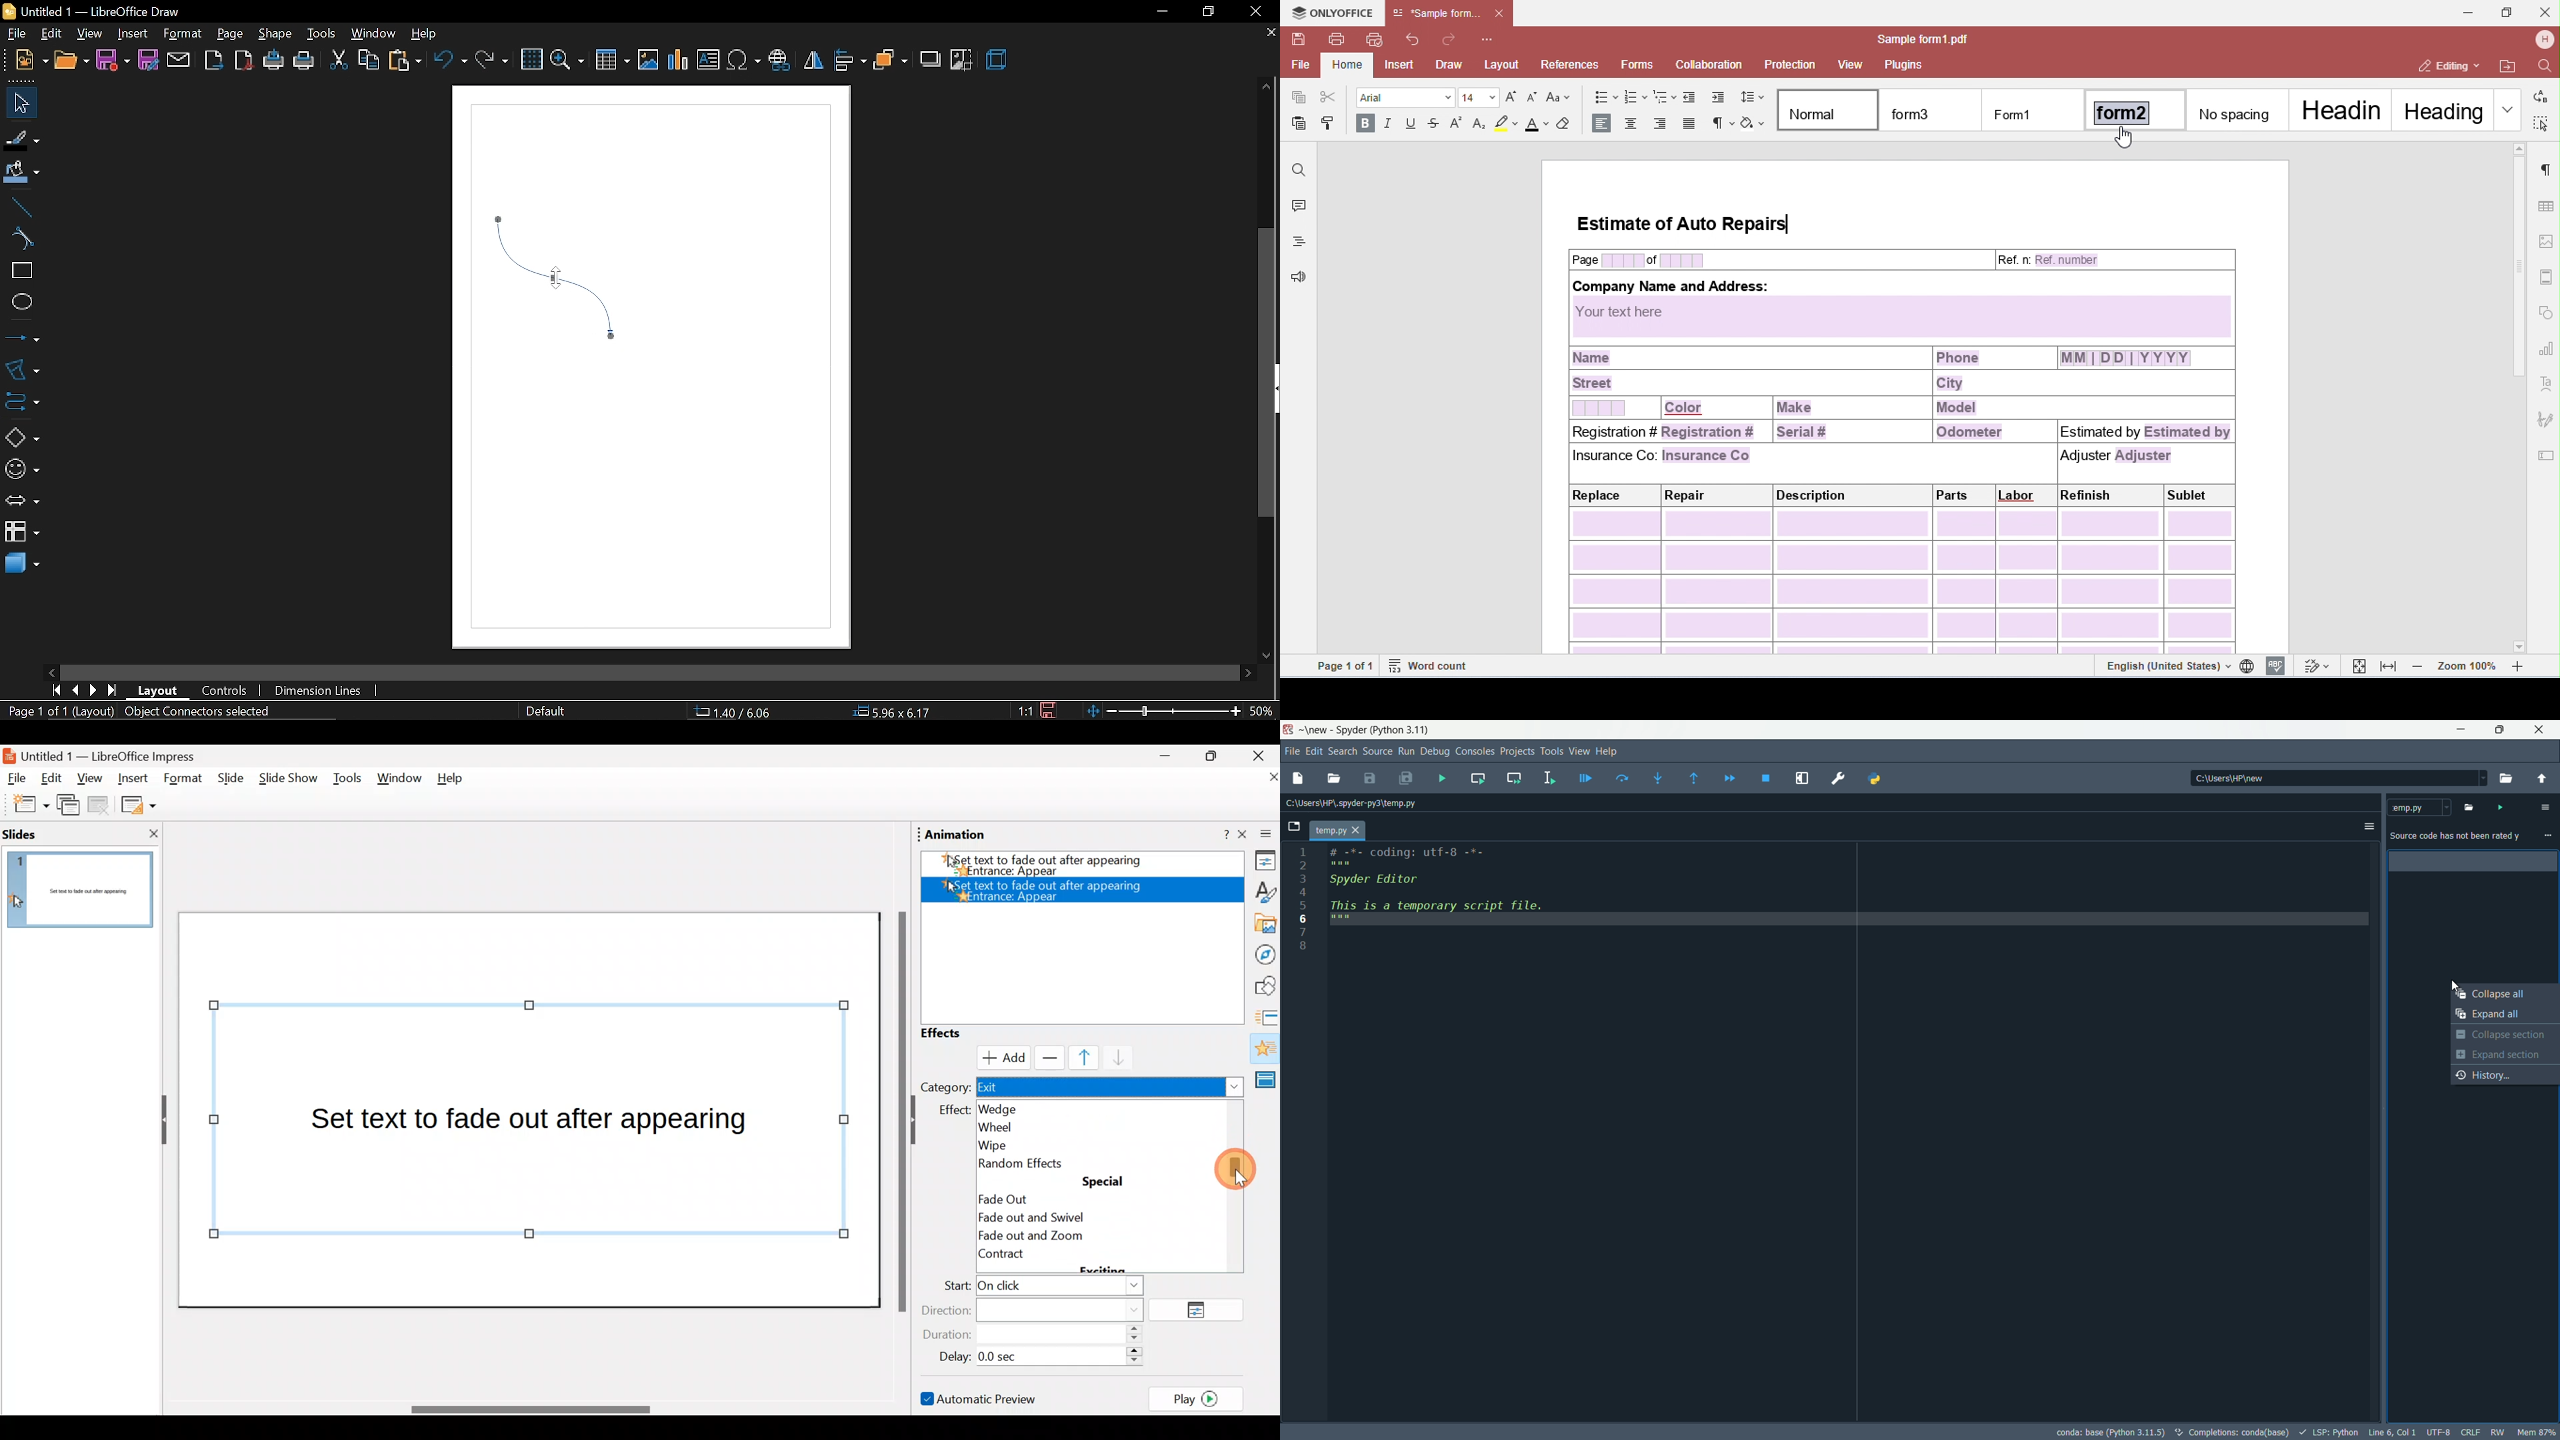  Describe the element at coordinates (1317, 730) in the screenshot. I see `new` at that location.